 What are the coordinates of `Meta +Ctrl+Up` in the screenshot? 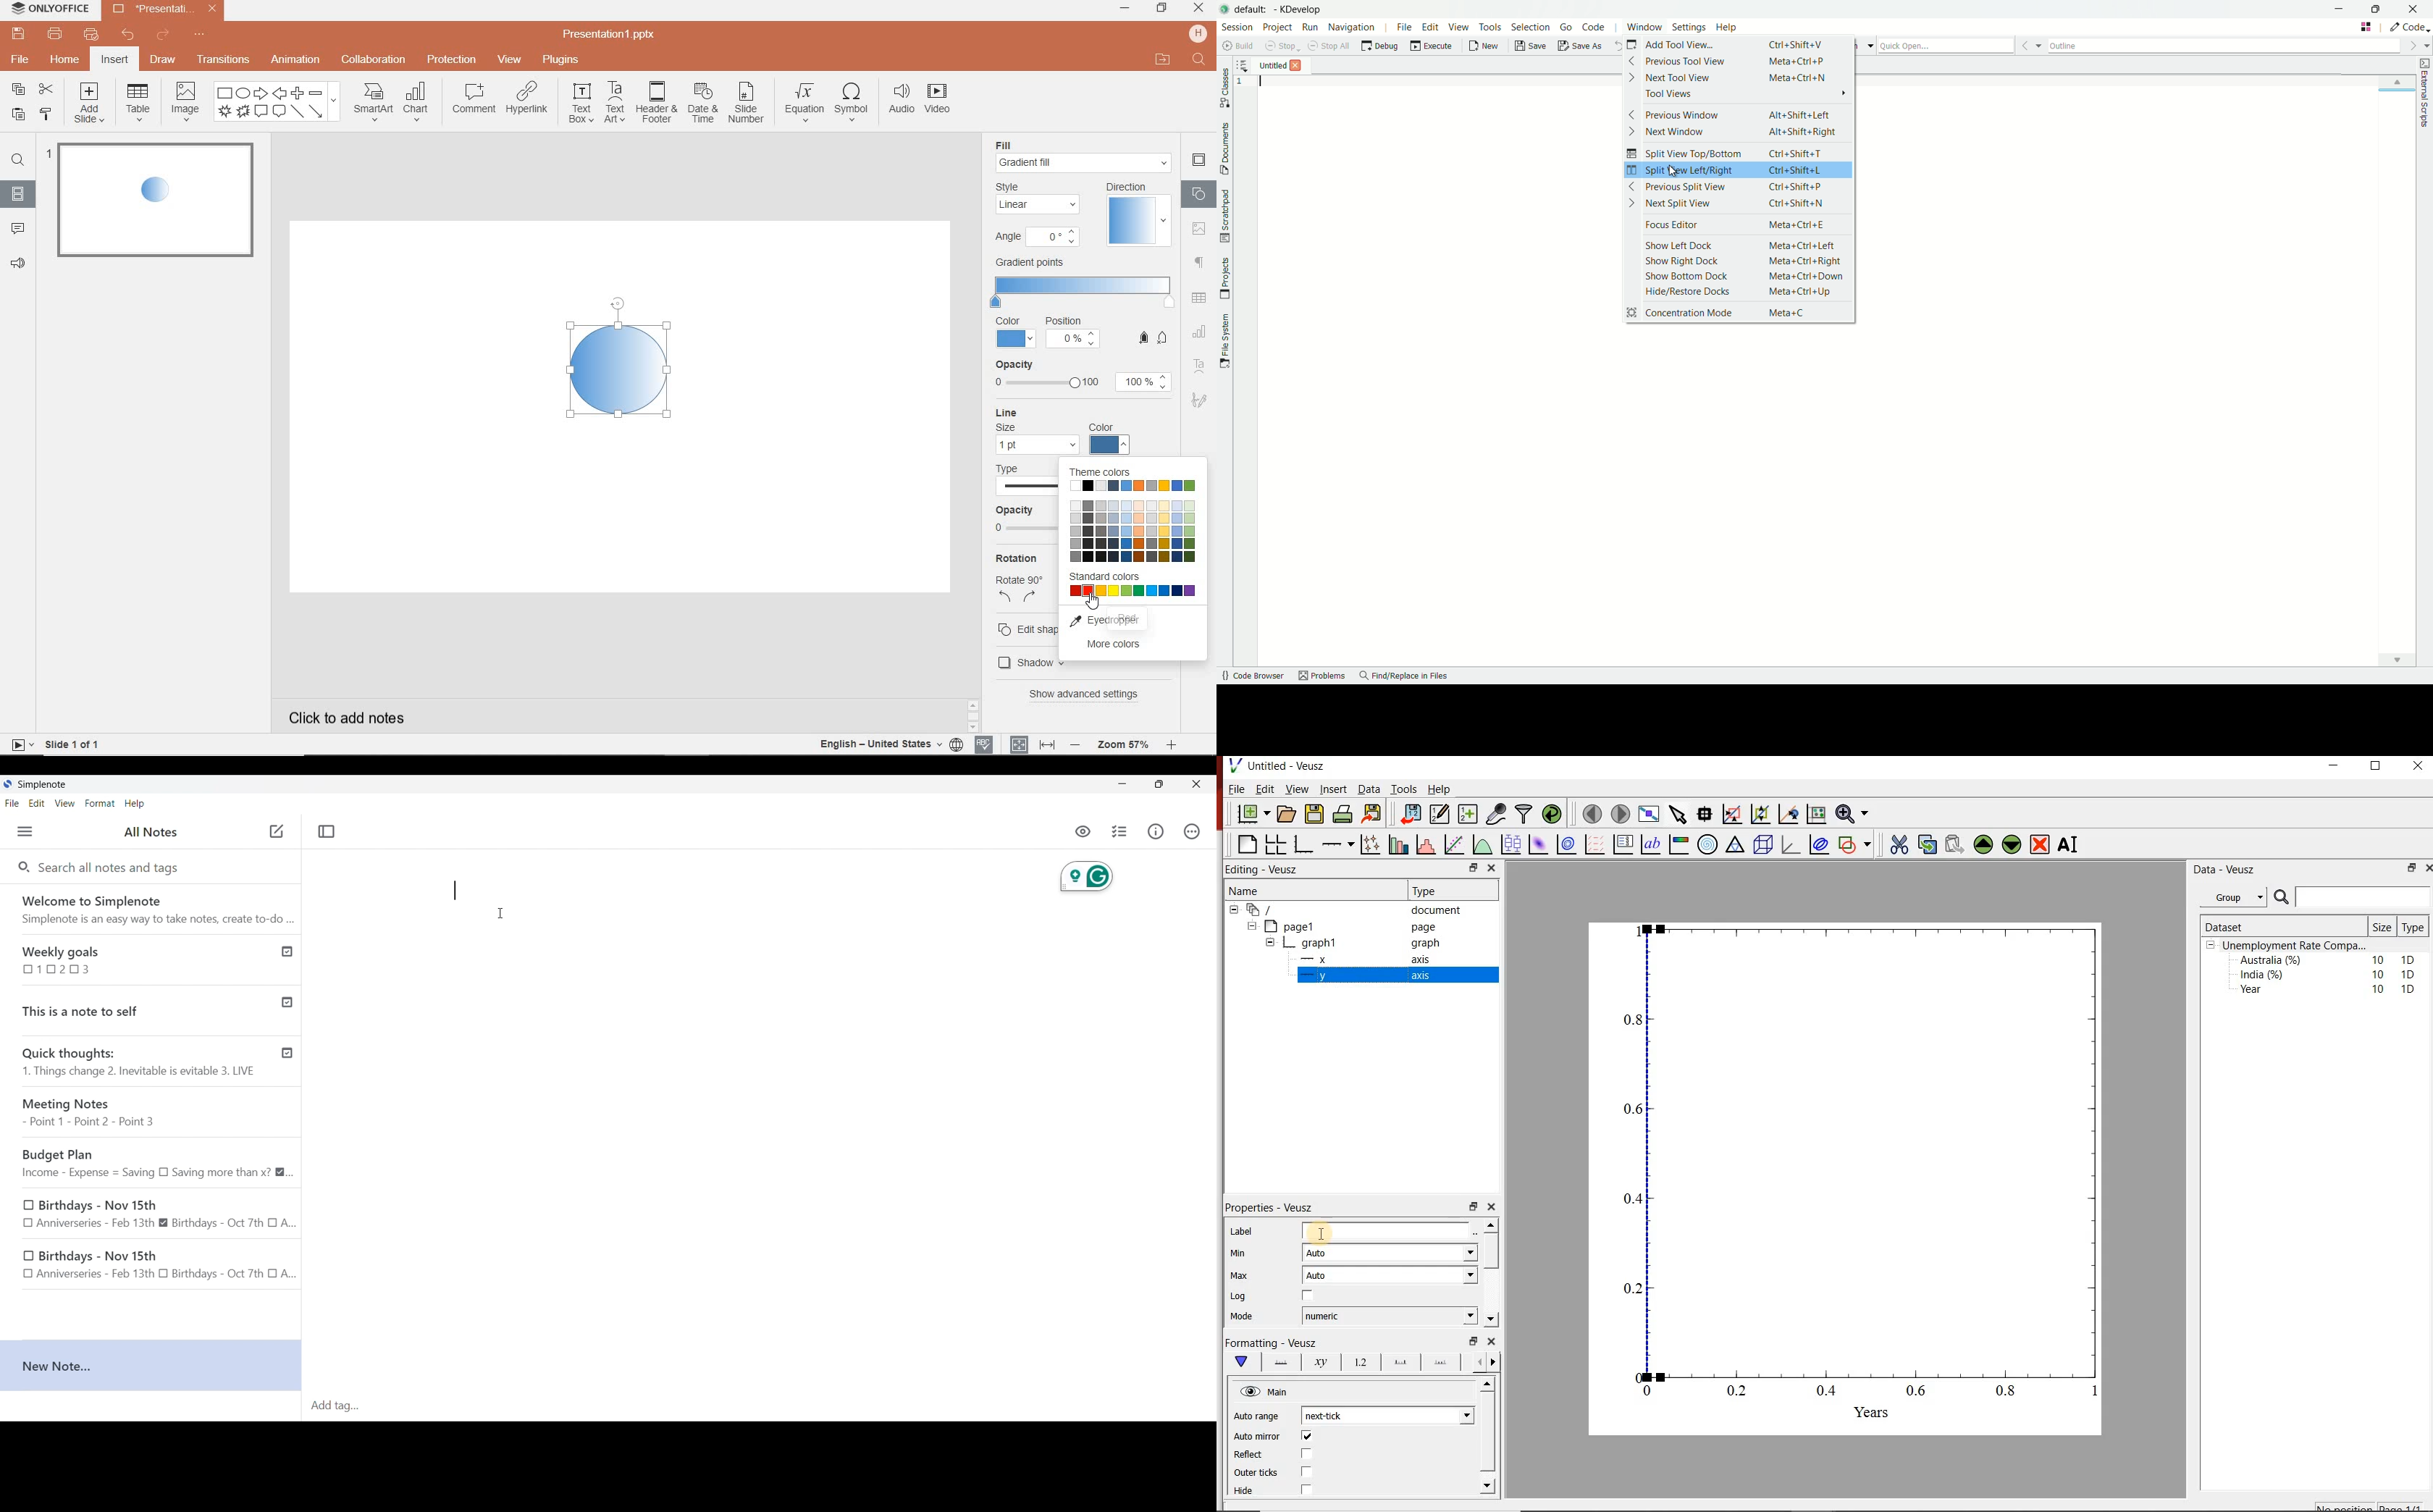 It's located at (1803, 291).